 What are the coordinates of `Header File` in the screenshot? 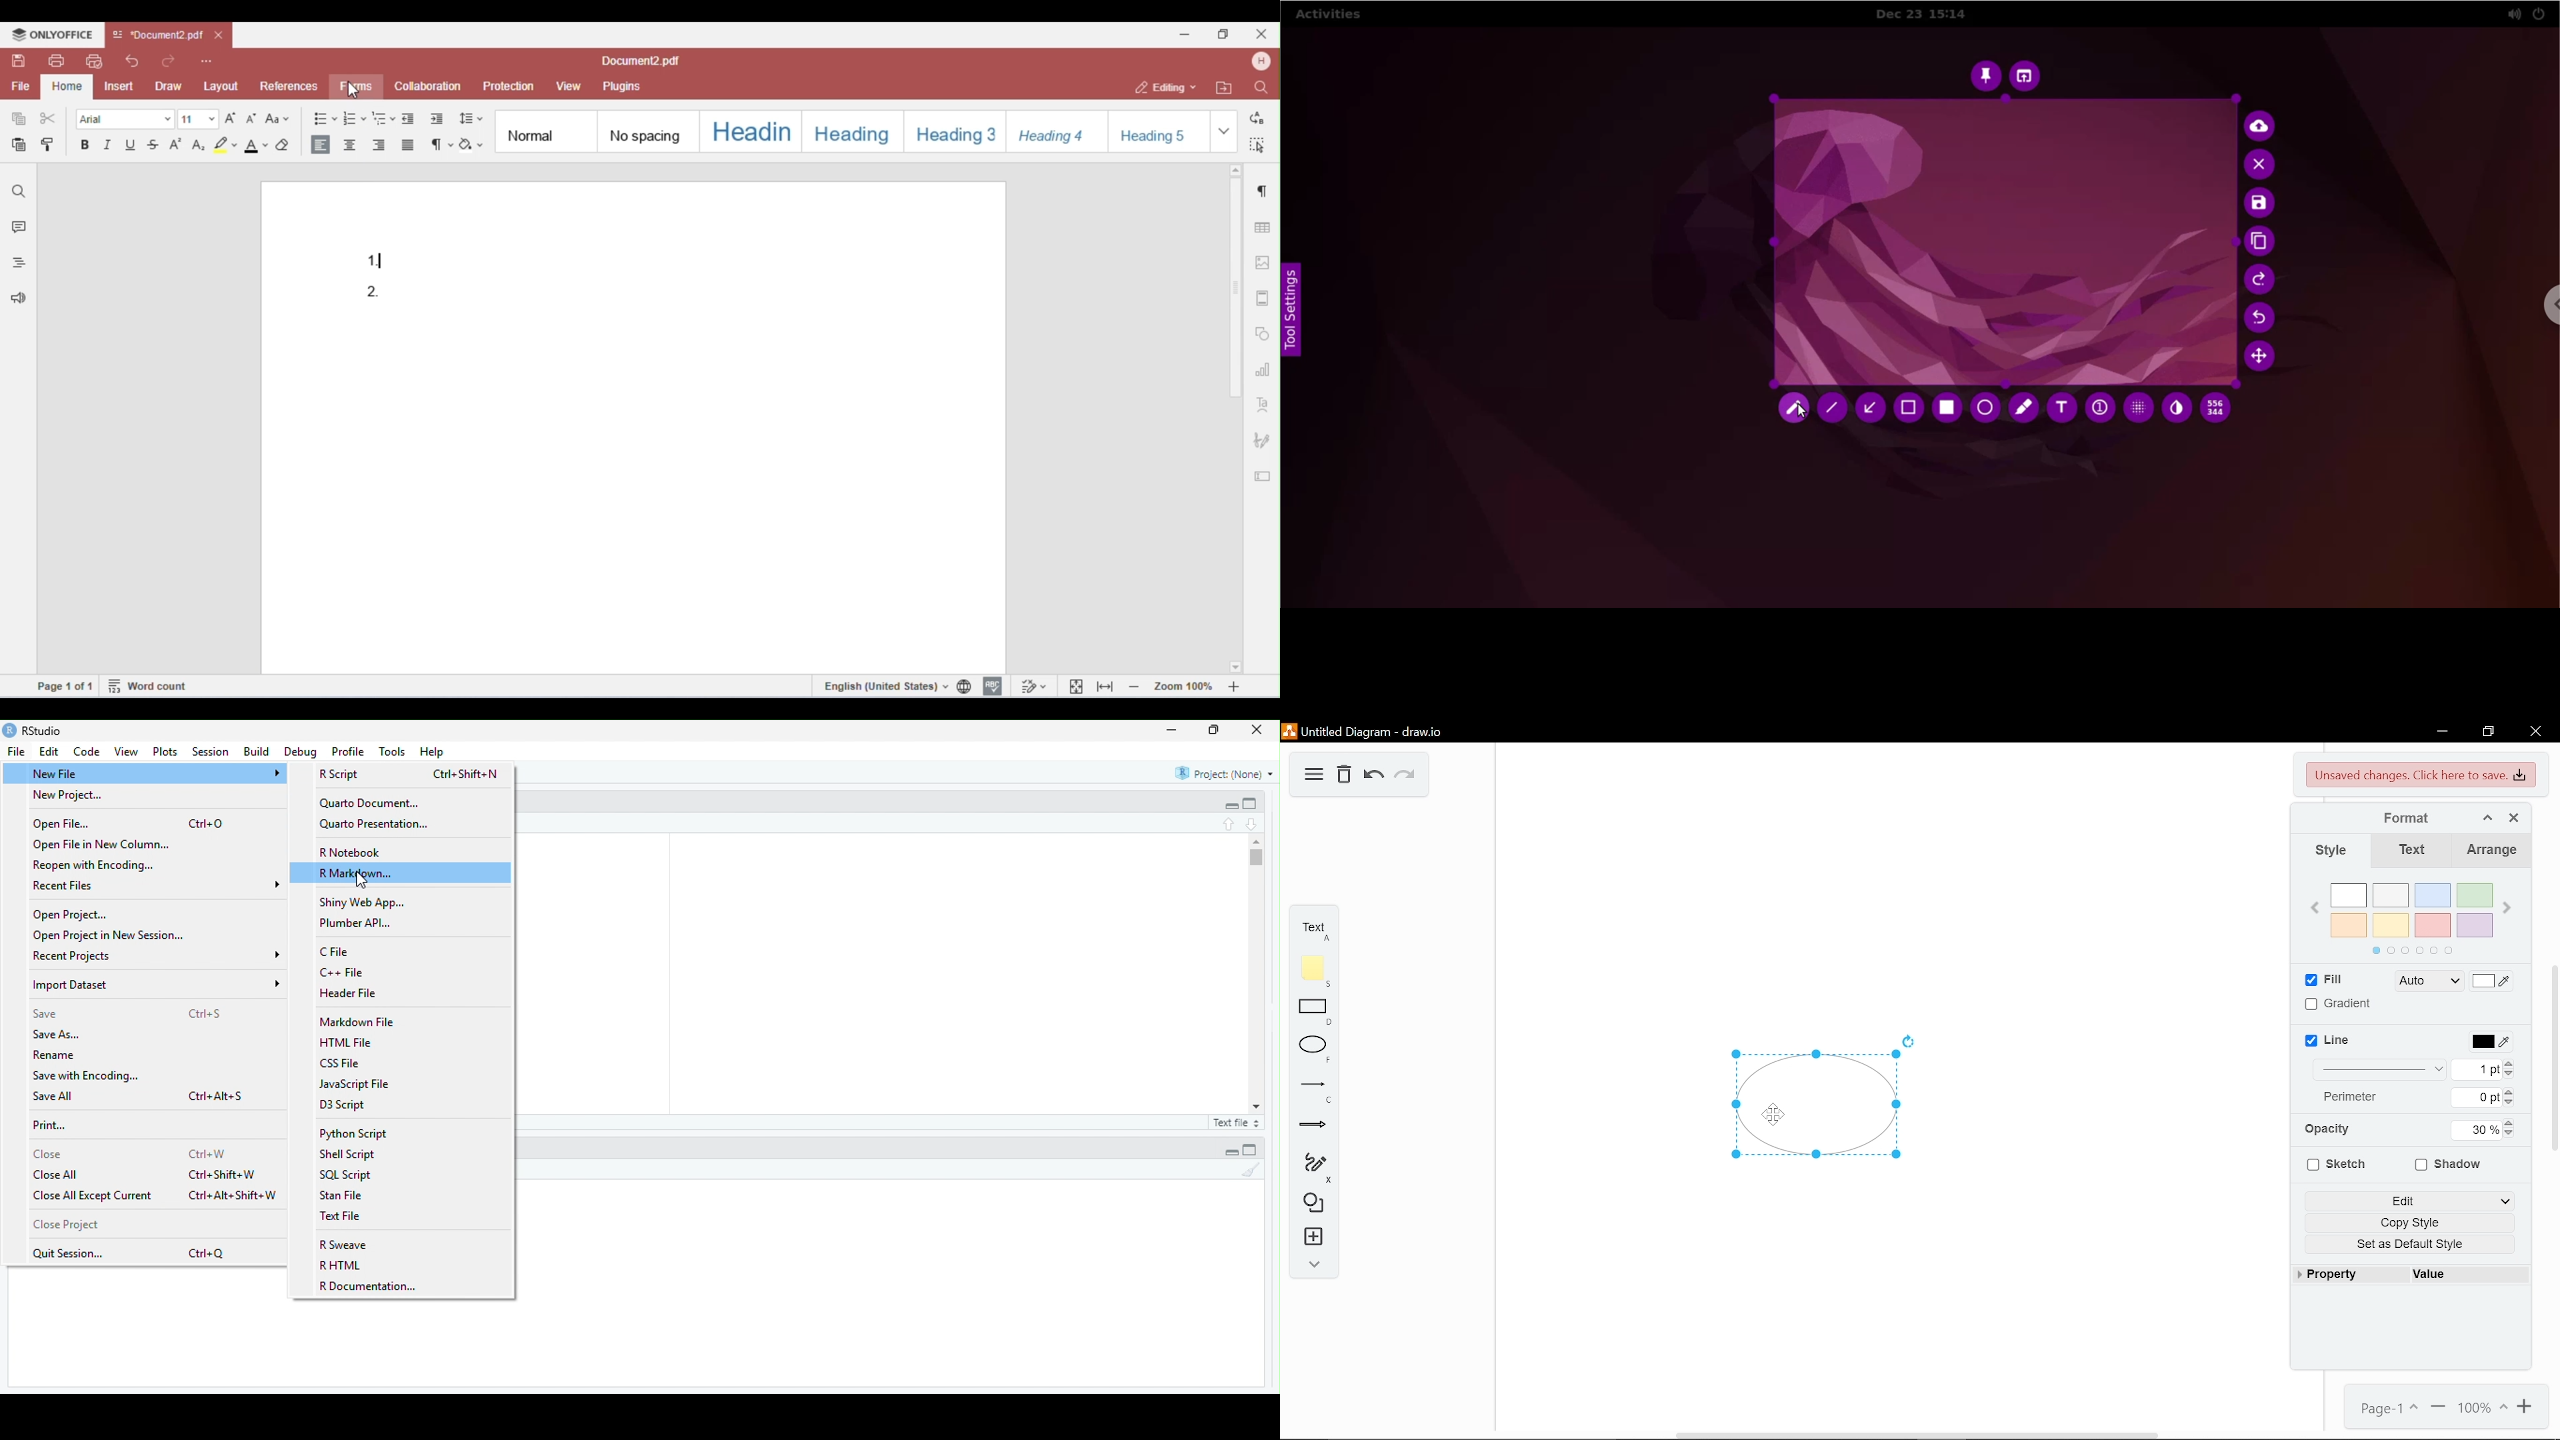 It's located at (349, 993).